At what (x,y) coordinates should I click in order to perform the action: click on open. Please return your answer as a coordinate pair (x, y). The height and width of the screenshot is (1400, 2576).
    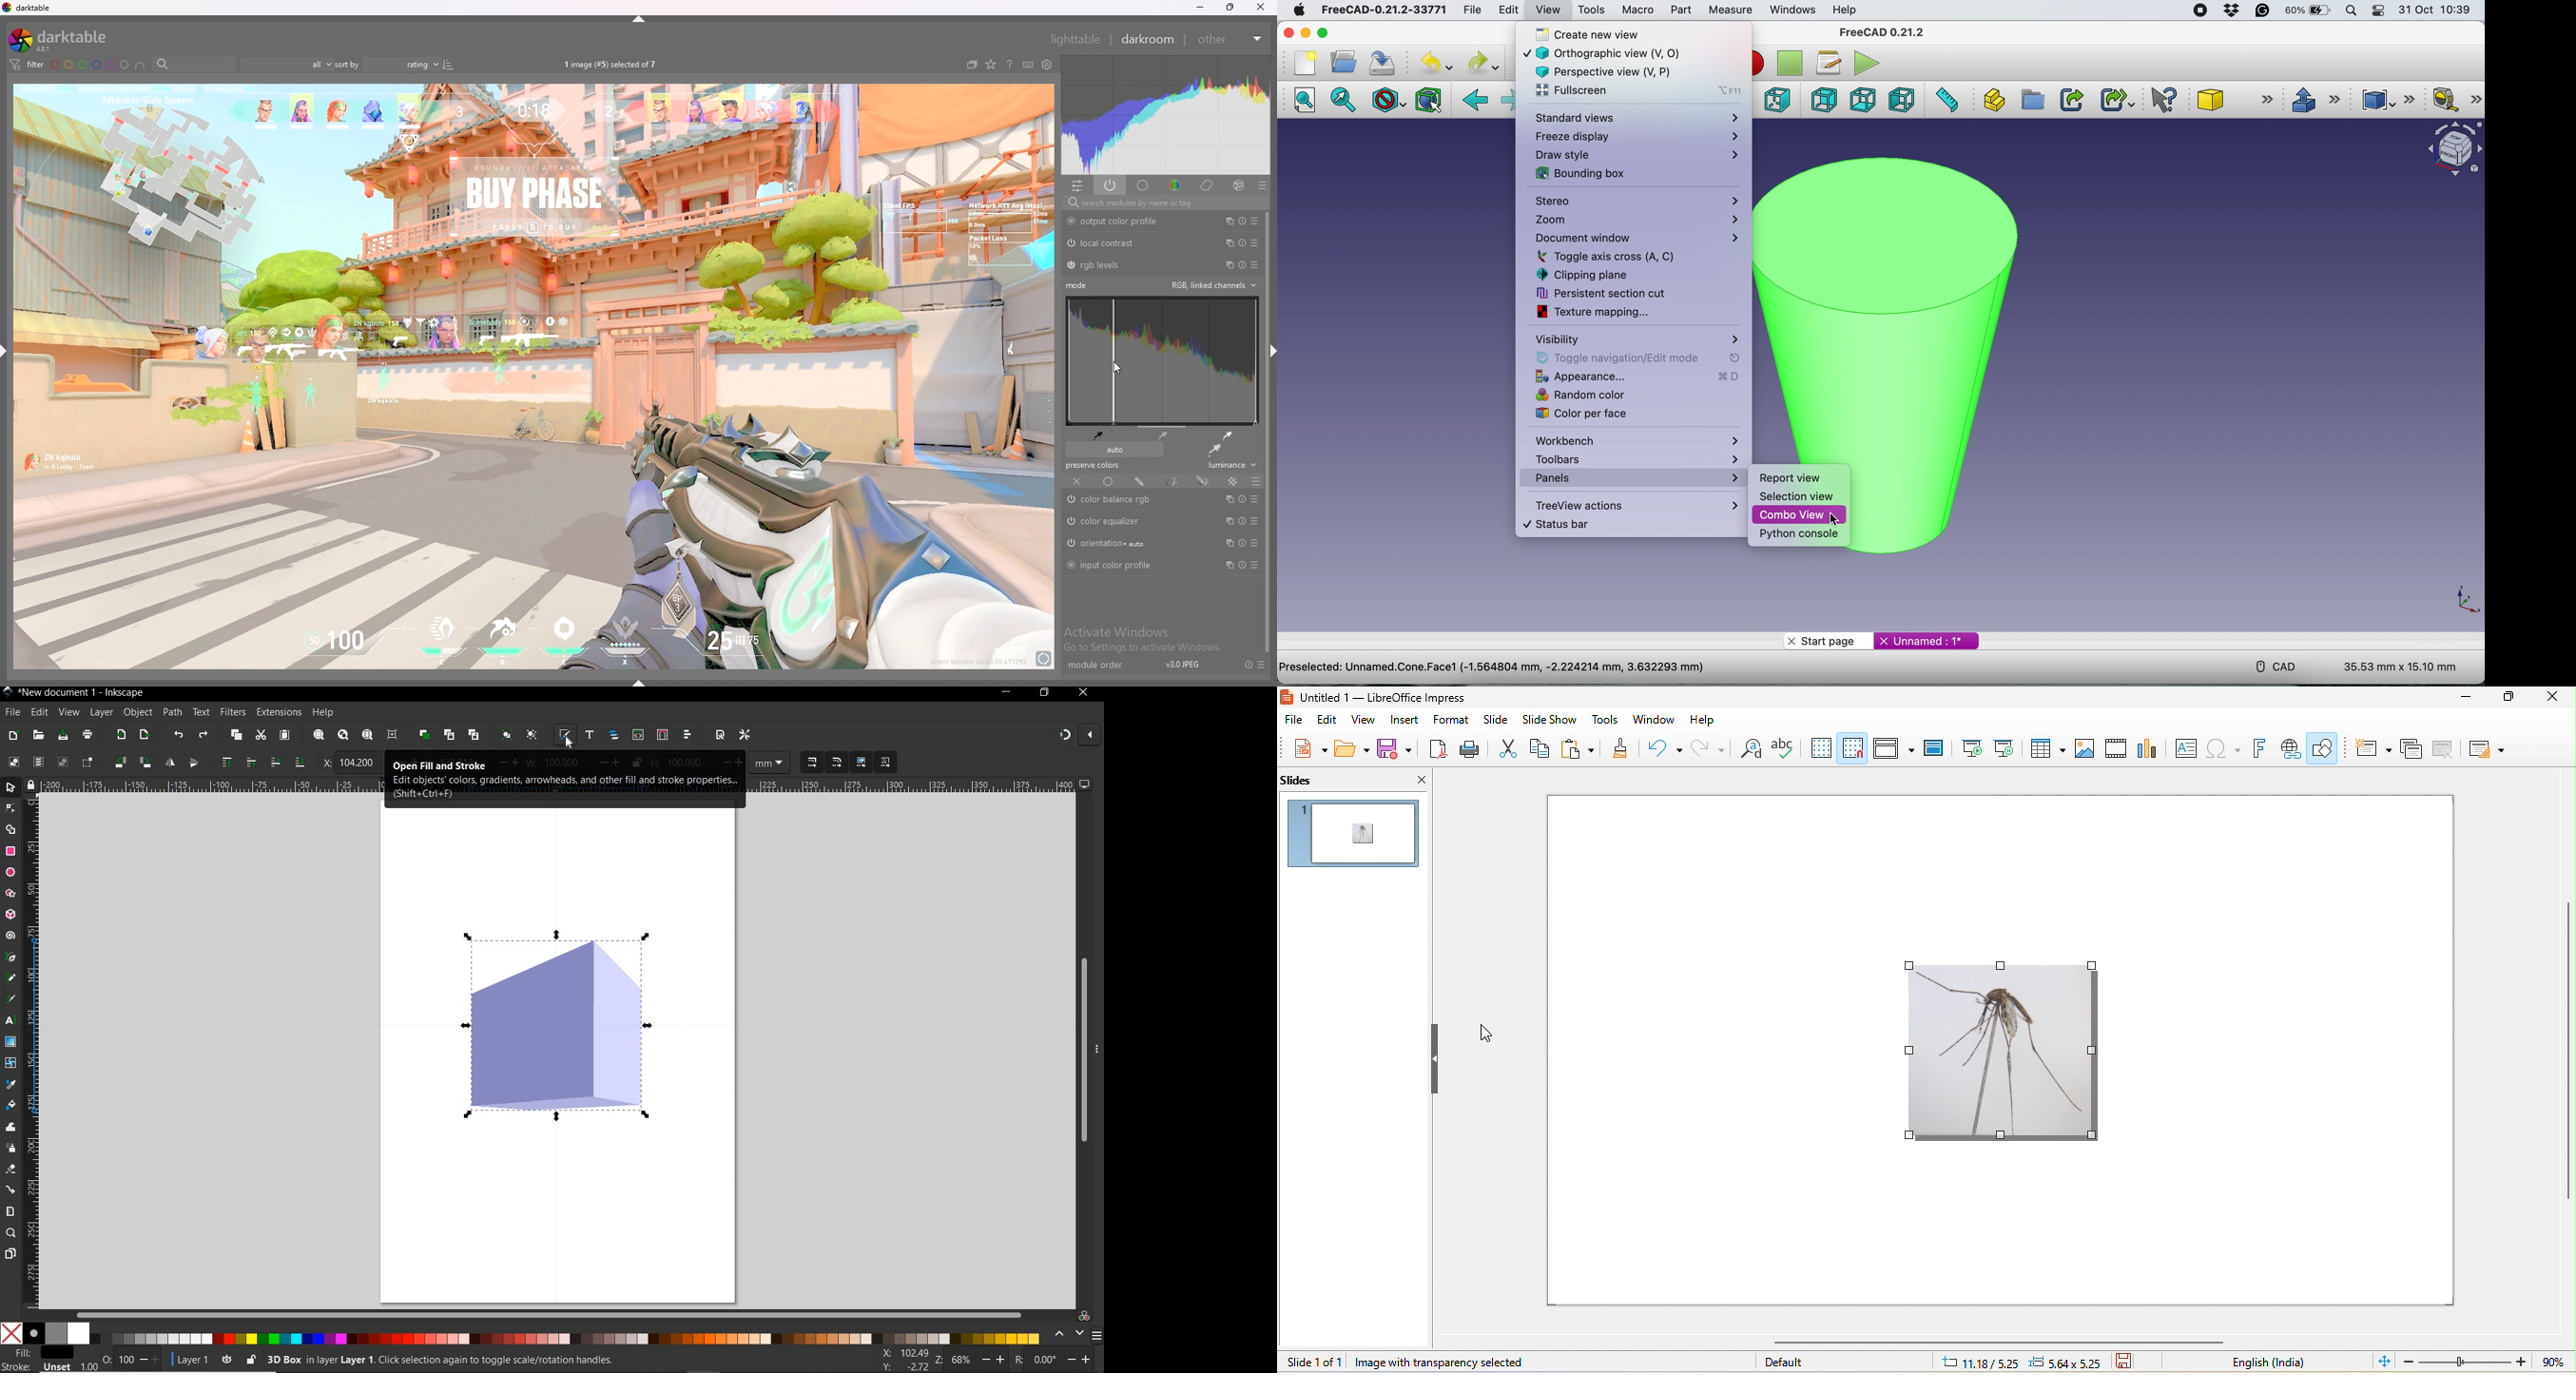
    Looking at the image, I should click on (1341, 62).